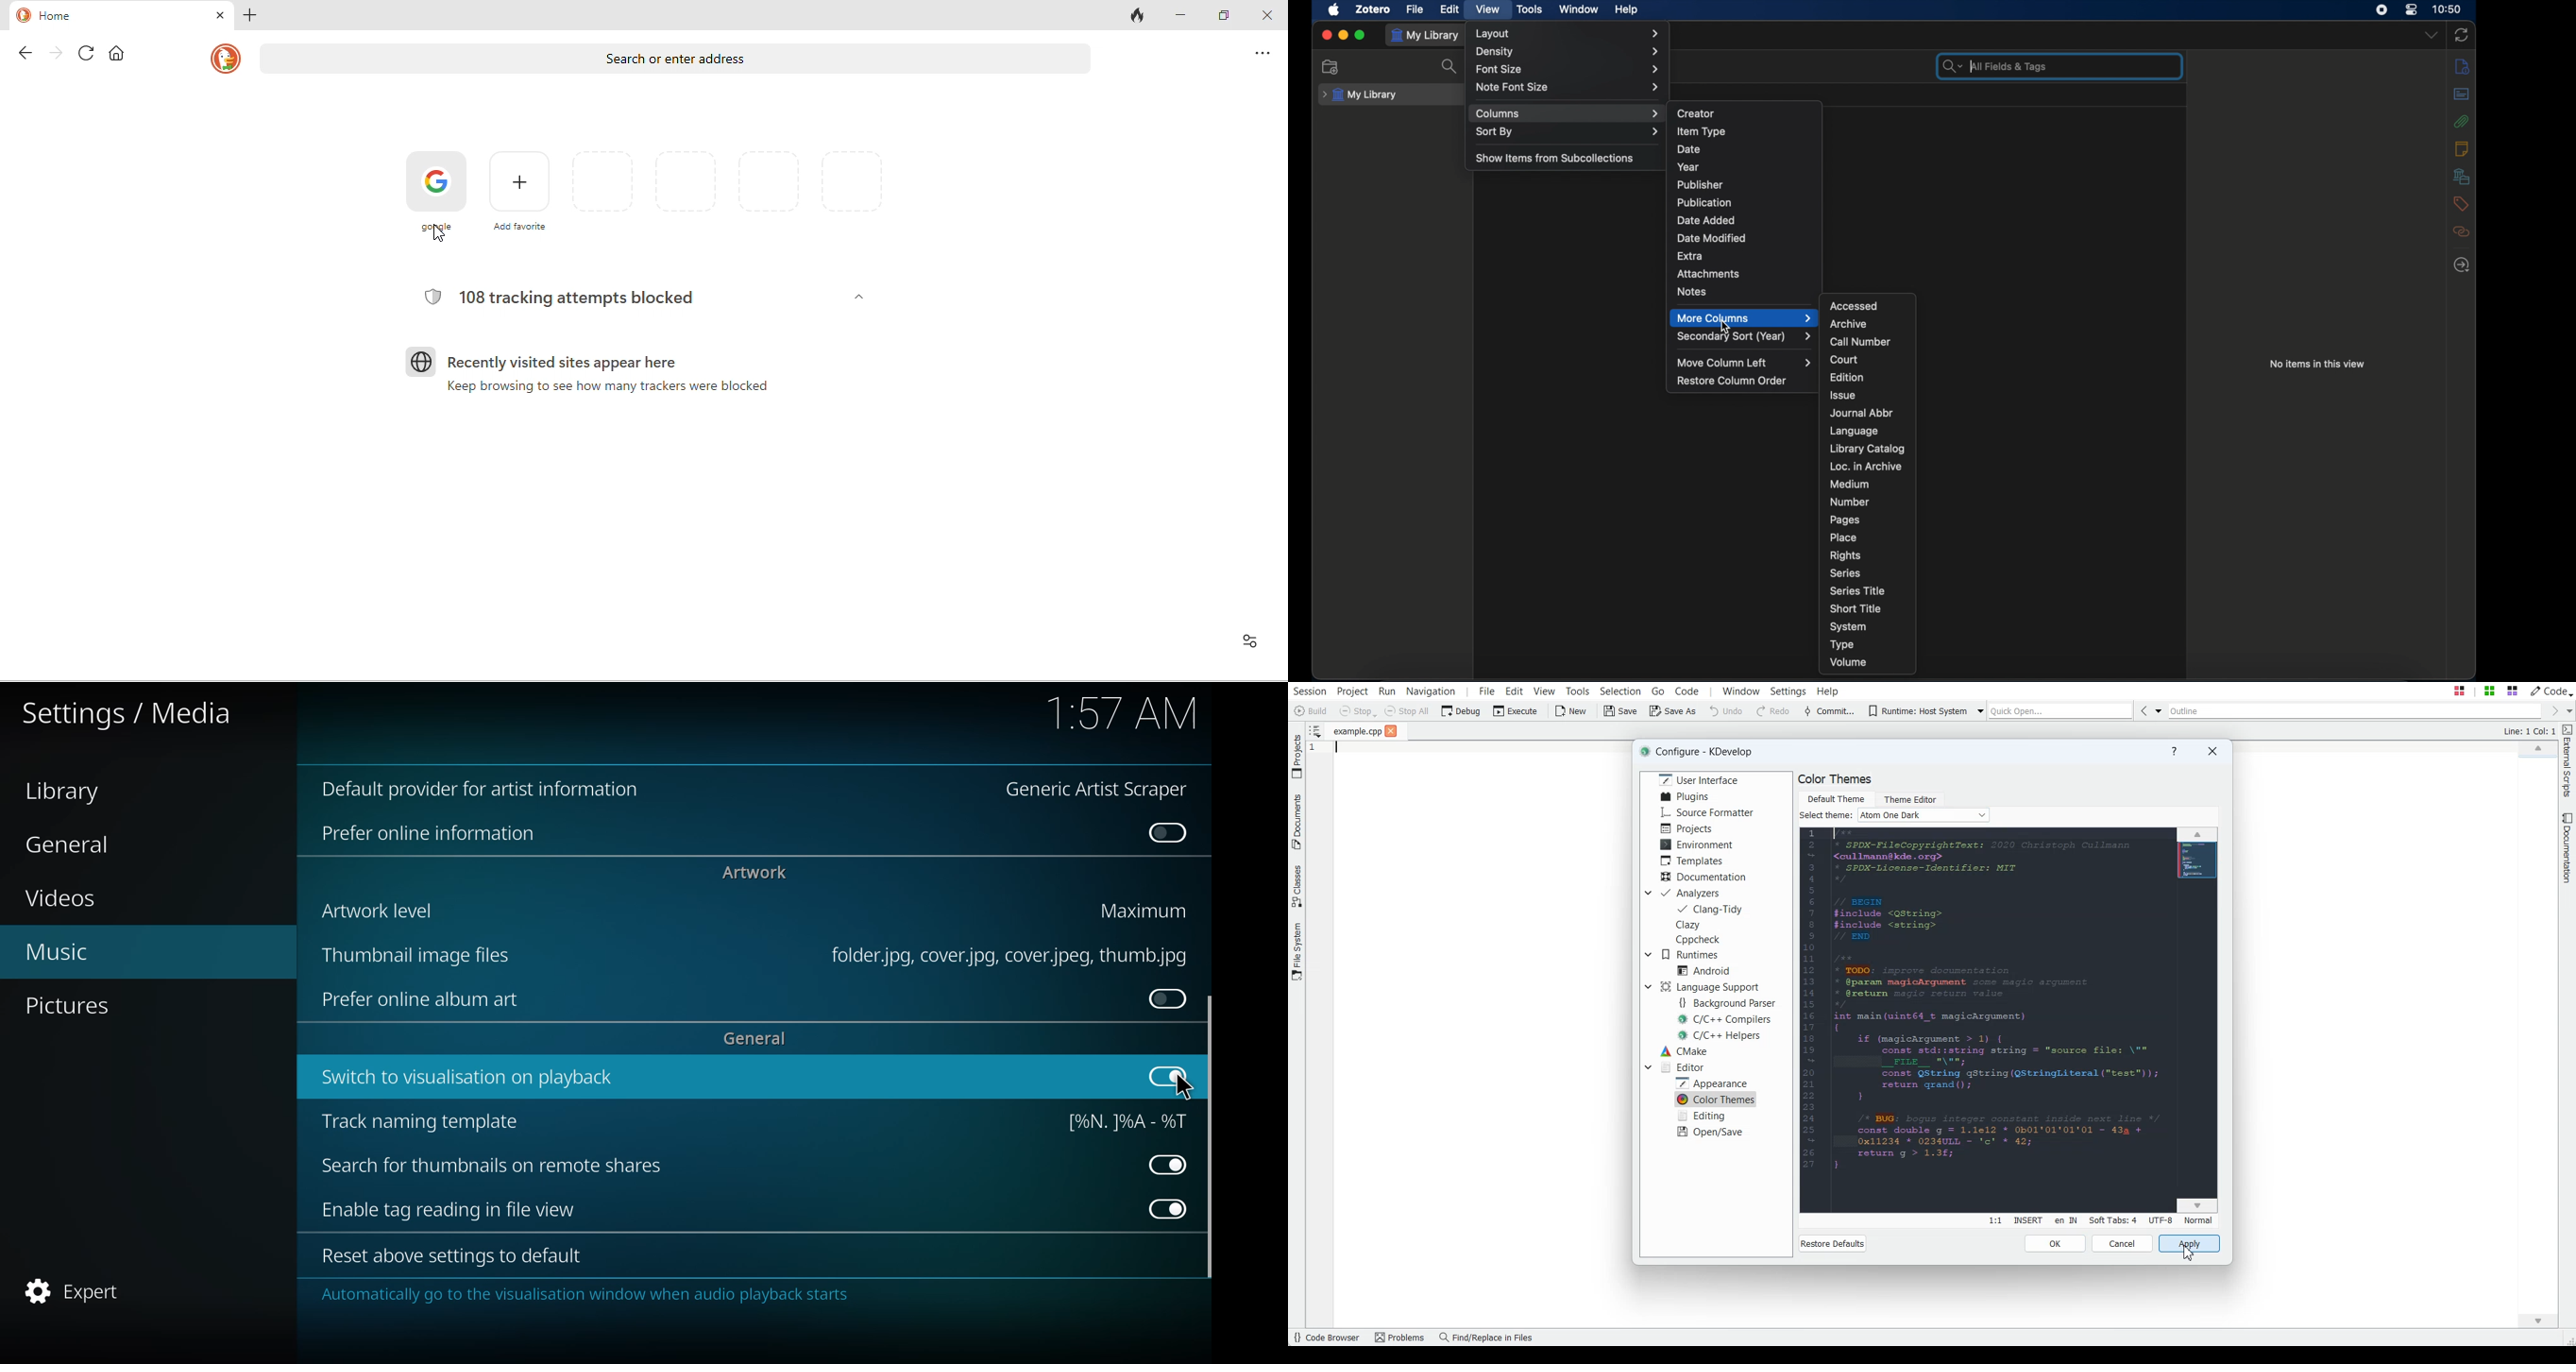 The image size is (2576, 1372). What do you see at coordinates (584, 1295) in the screenshot?
I see `info` at bounding box center [584, 1295].